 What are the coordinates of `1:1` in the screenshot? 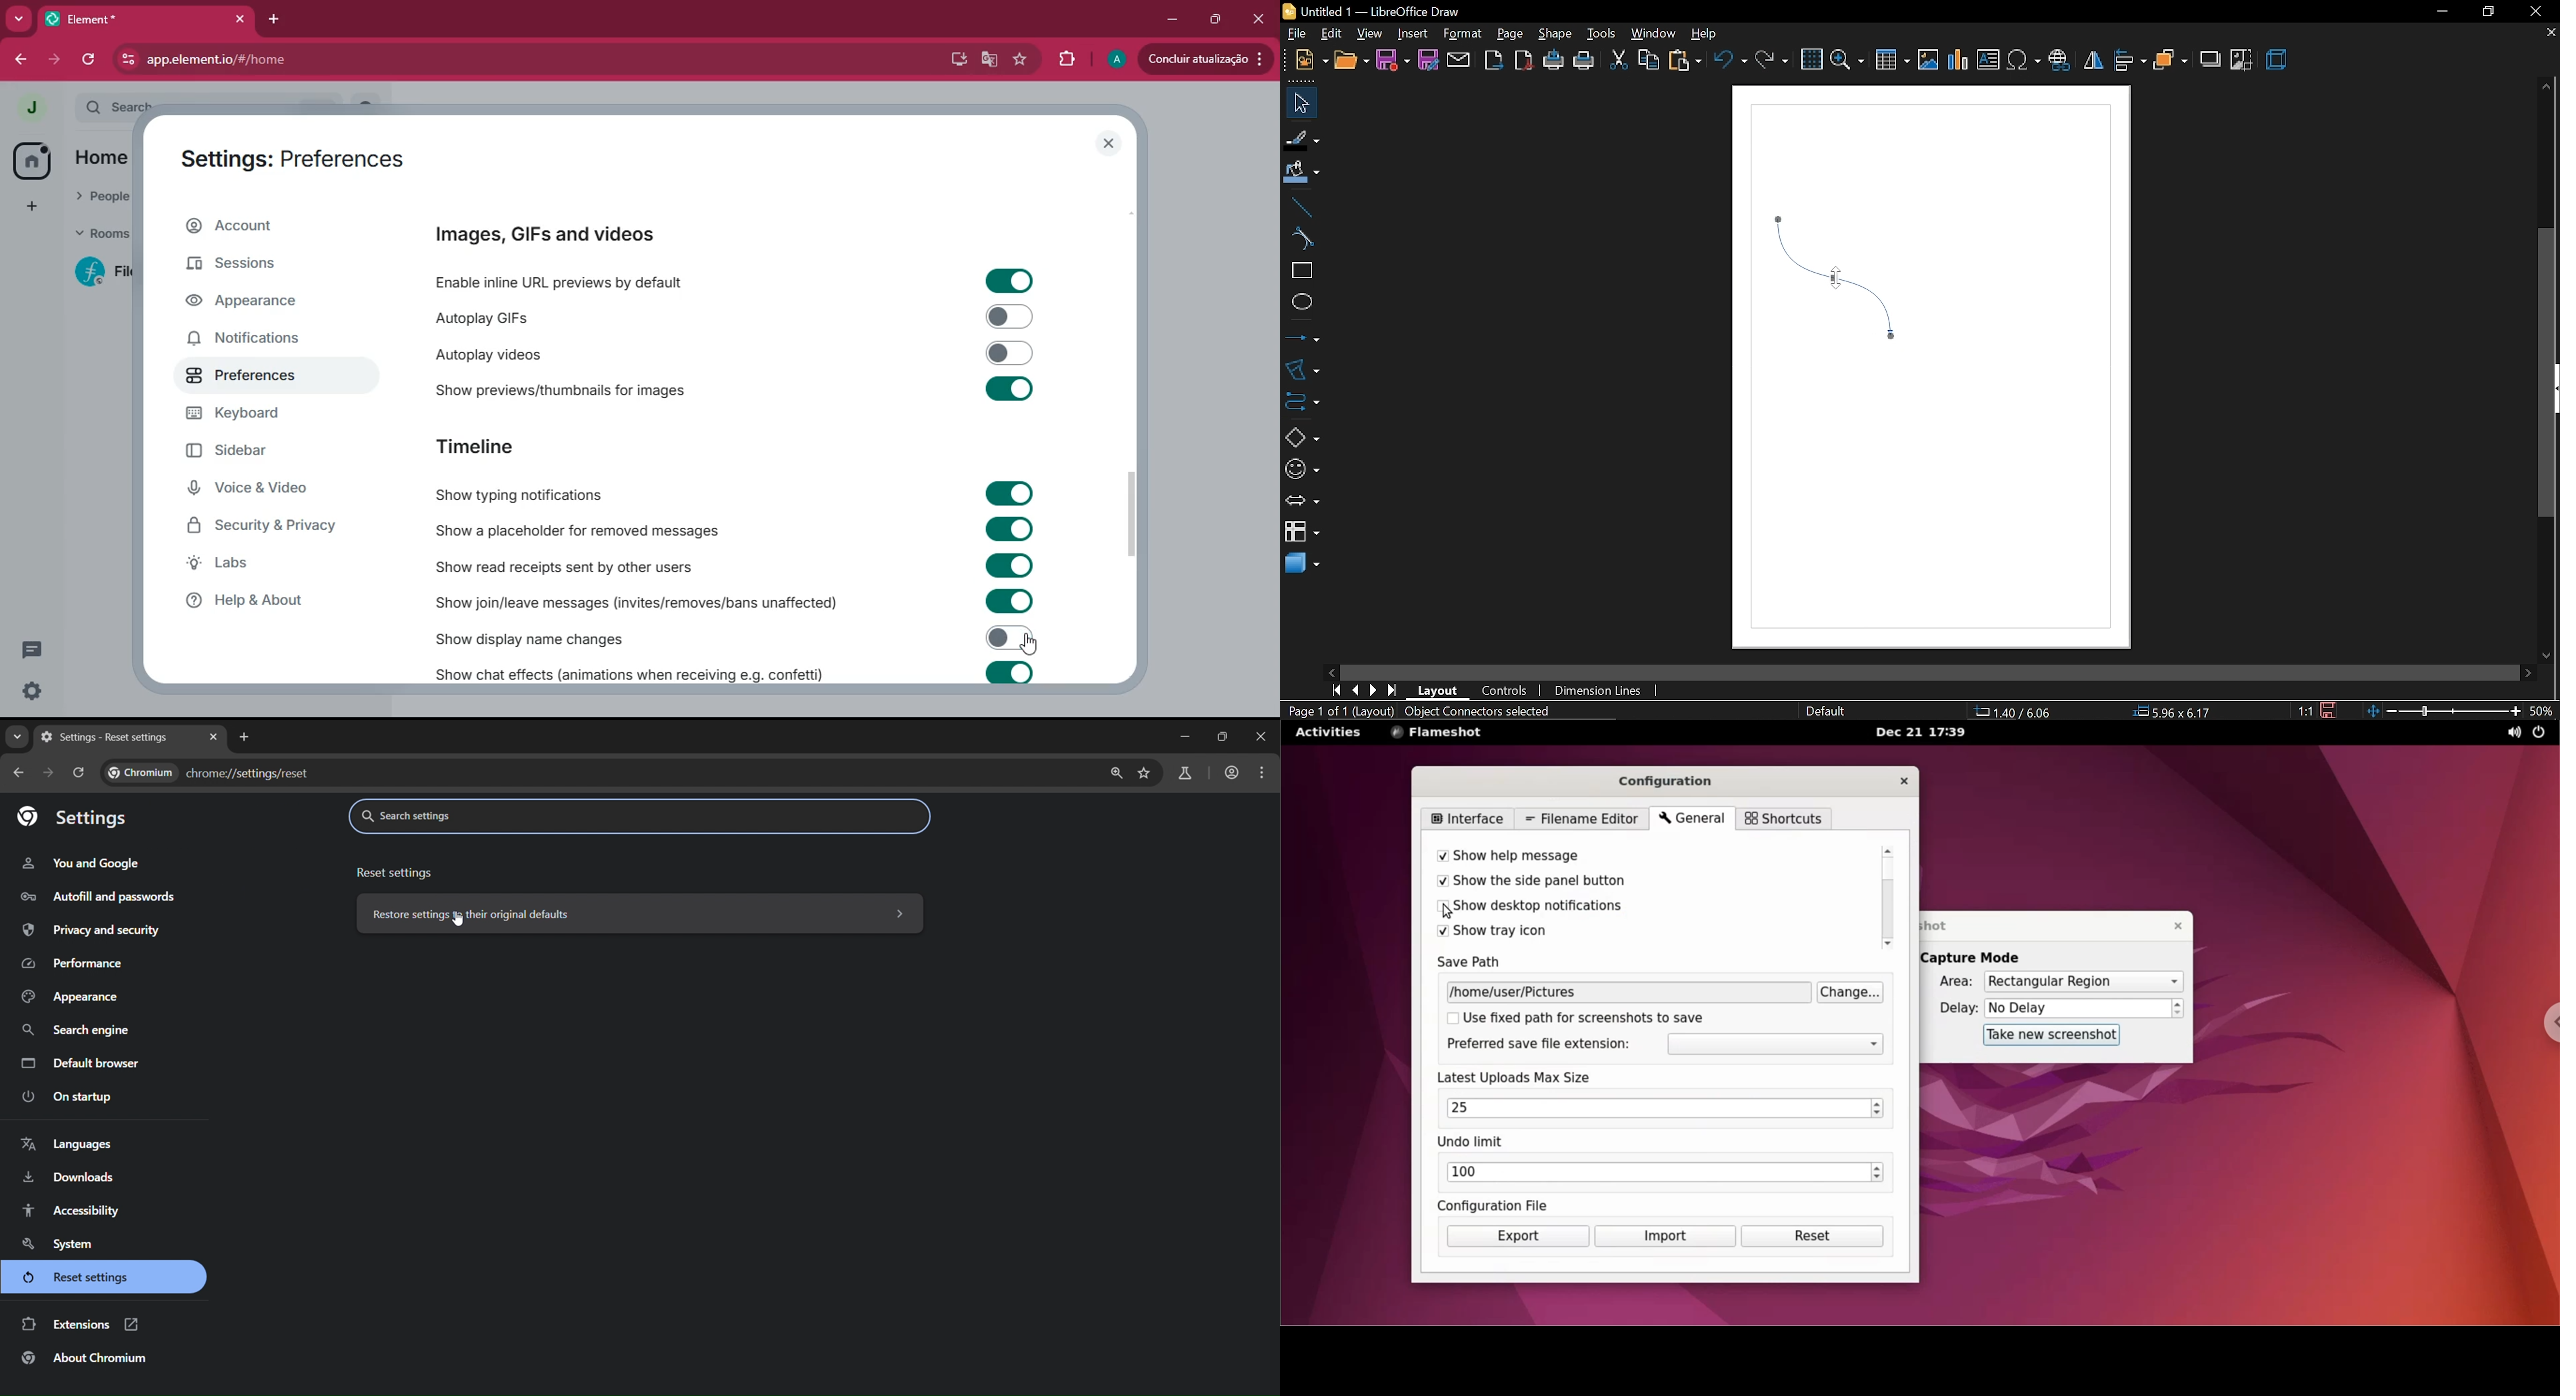 It's located at (2307, 711).